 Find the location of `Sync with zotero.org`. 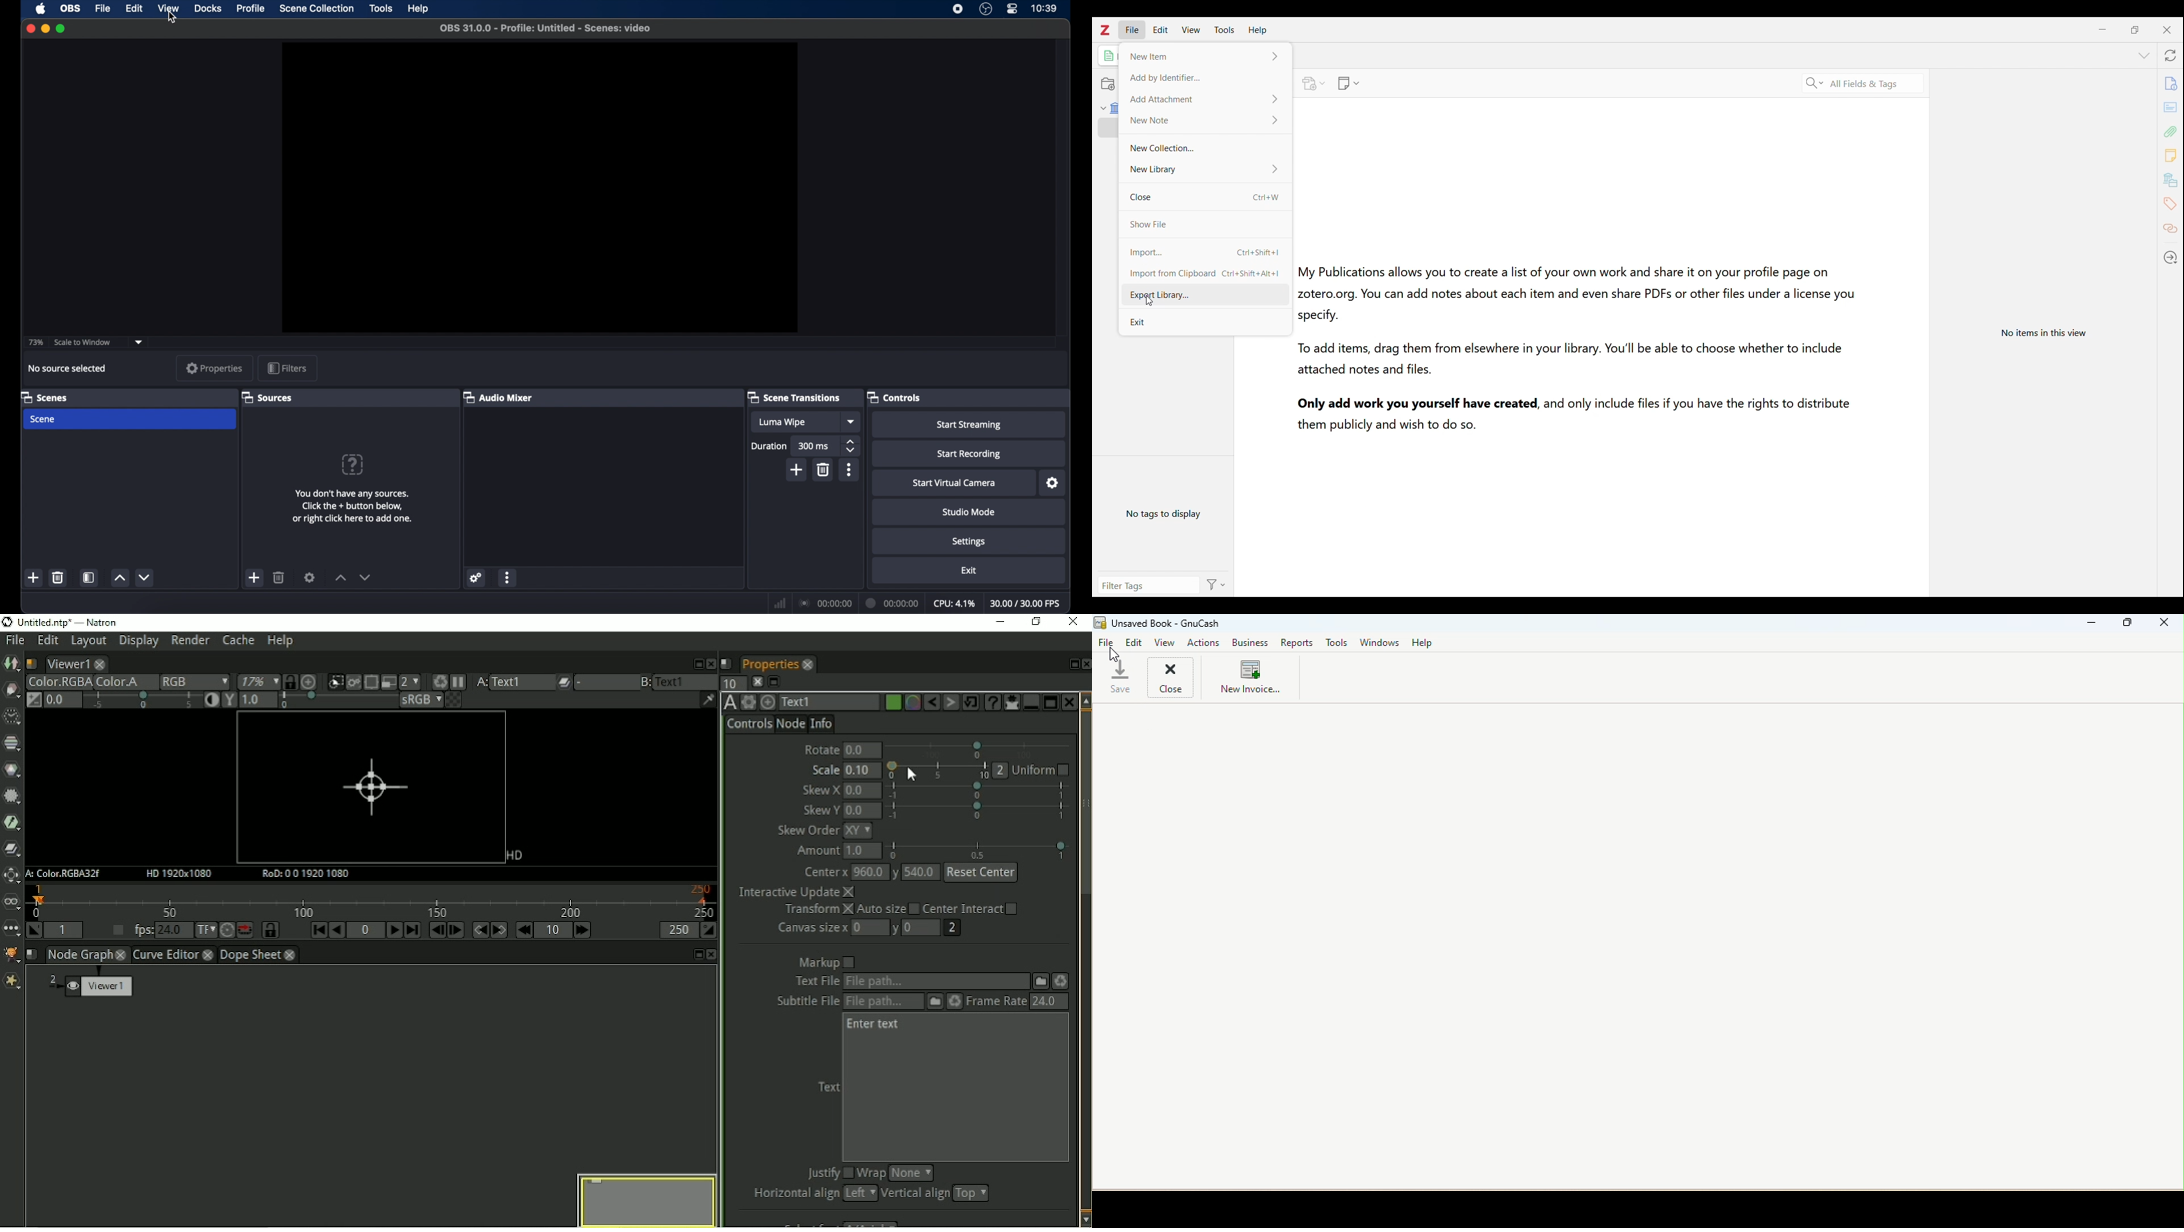

Sync with zotero.org is located at coordinates (2171, 56).